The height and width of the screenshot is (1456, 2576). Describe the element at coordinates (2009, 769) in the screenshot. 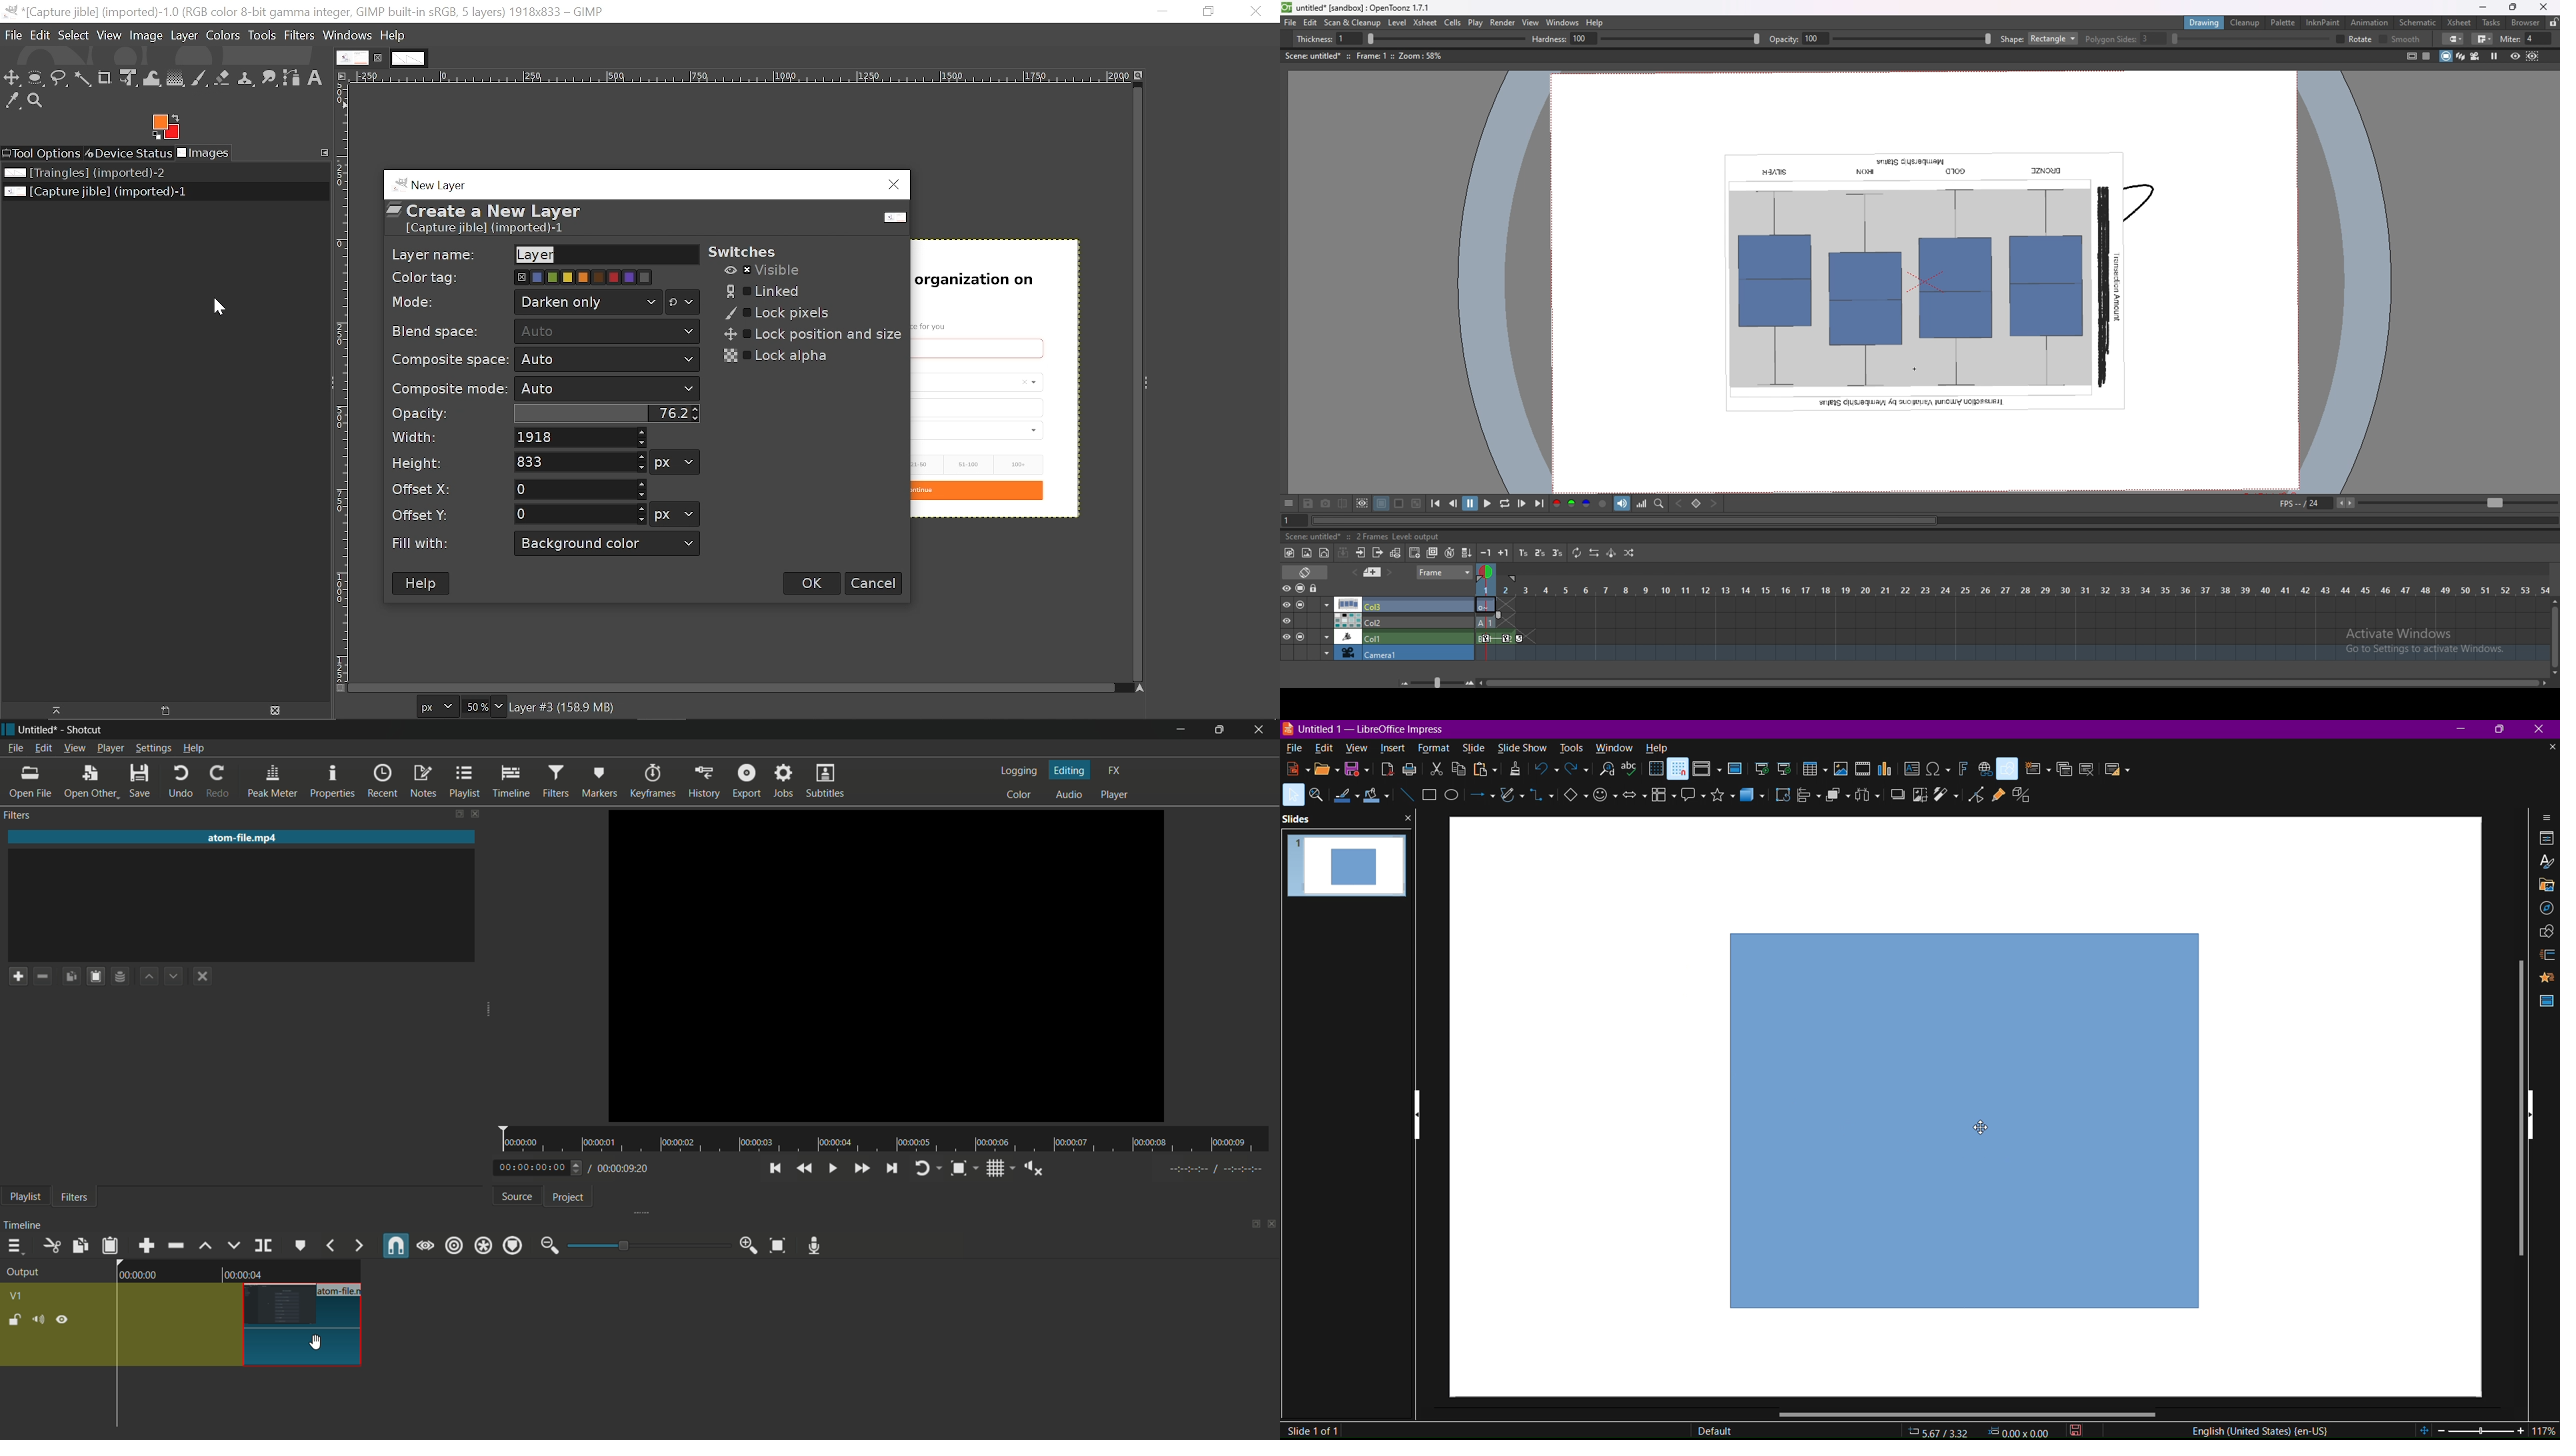

I see `Basic Shapes` at that location.